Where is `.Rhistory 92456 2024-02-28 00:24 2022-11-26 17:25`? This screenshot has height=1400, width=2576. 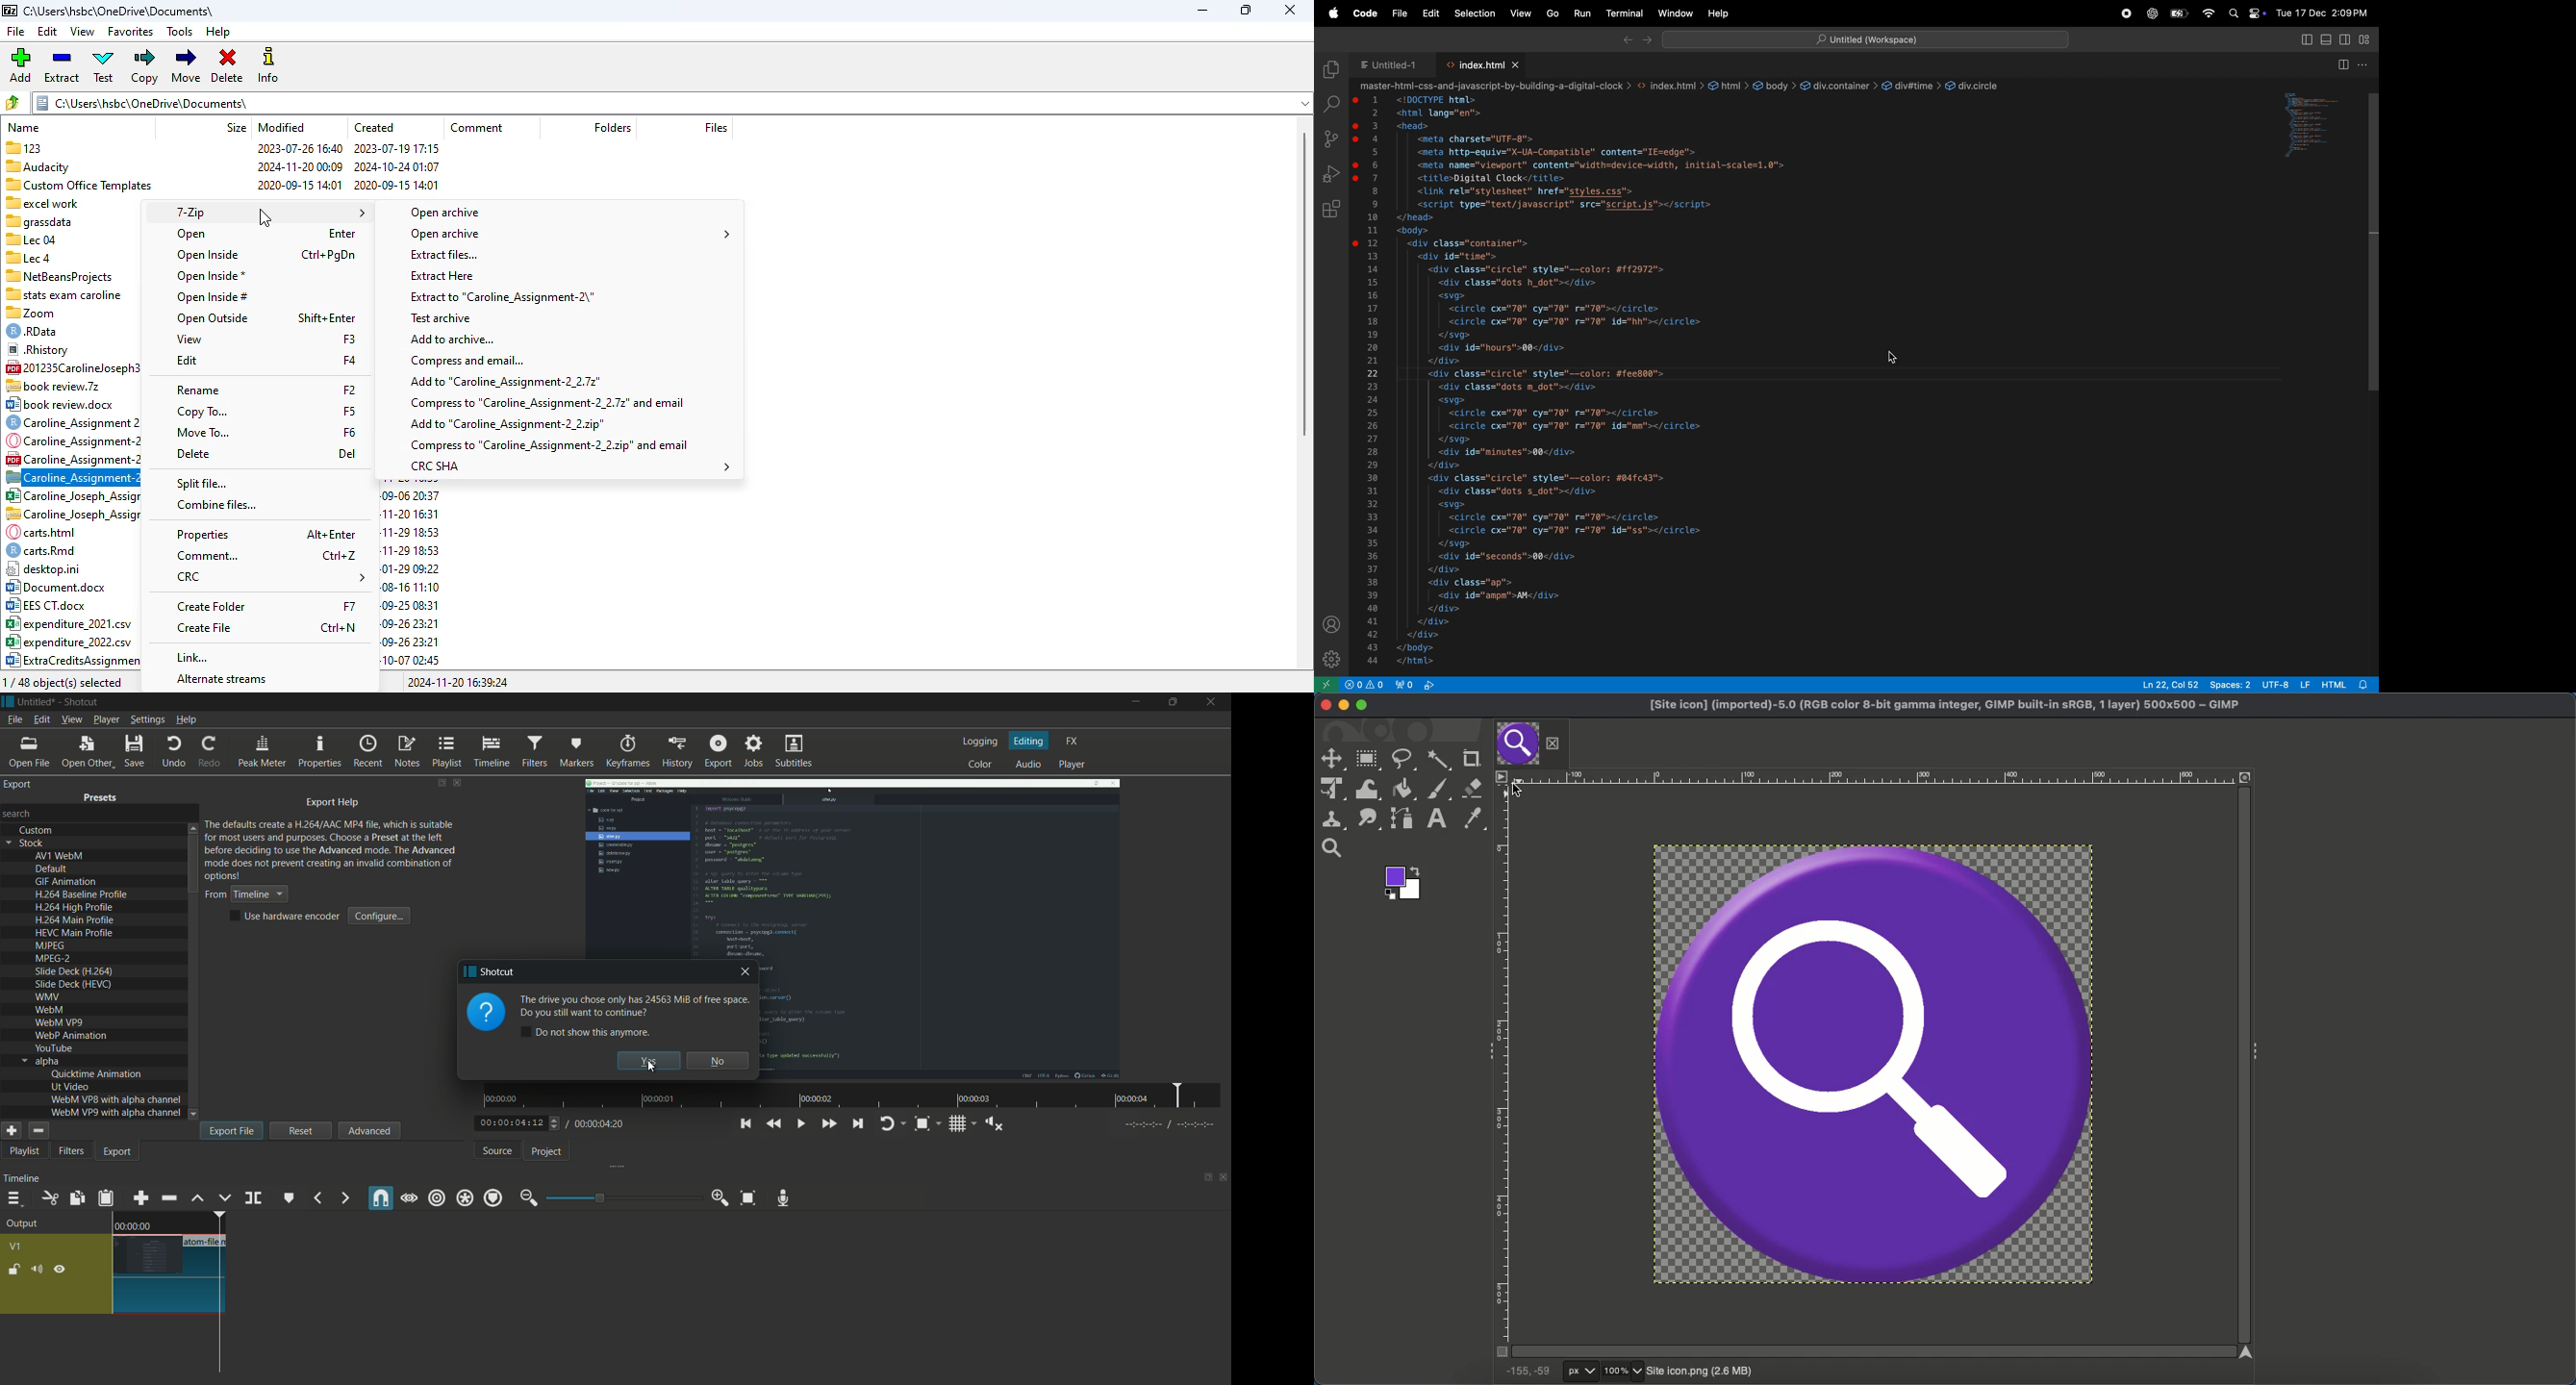
.Rhistory 92456 2024-02-28 00:24 2022-11-26 17:25 is located at coordinates (71, 351).